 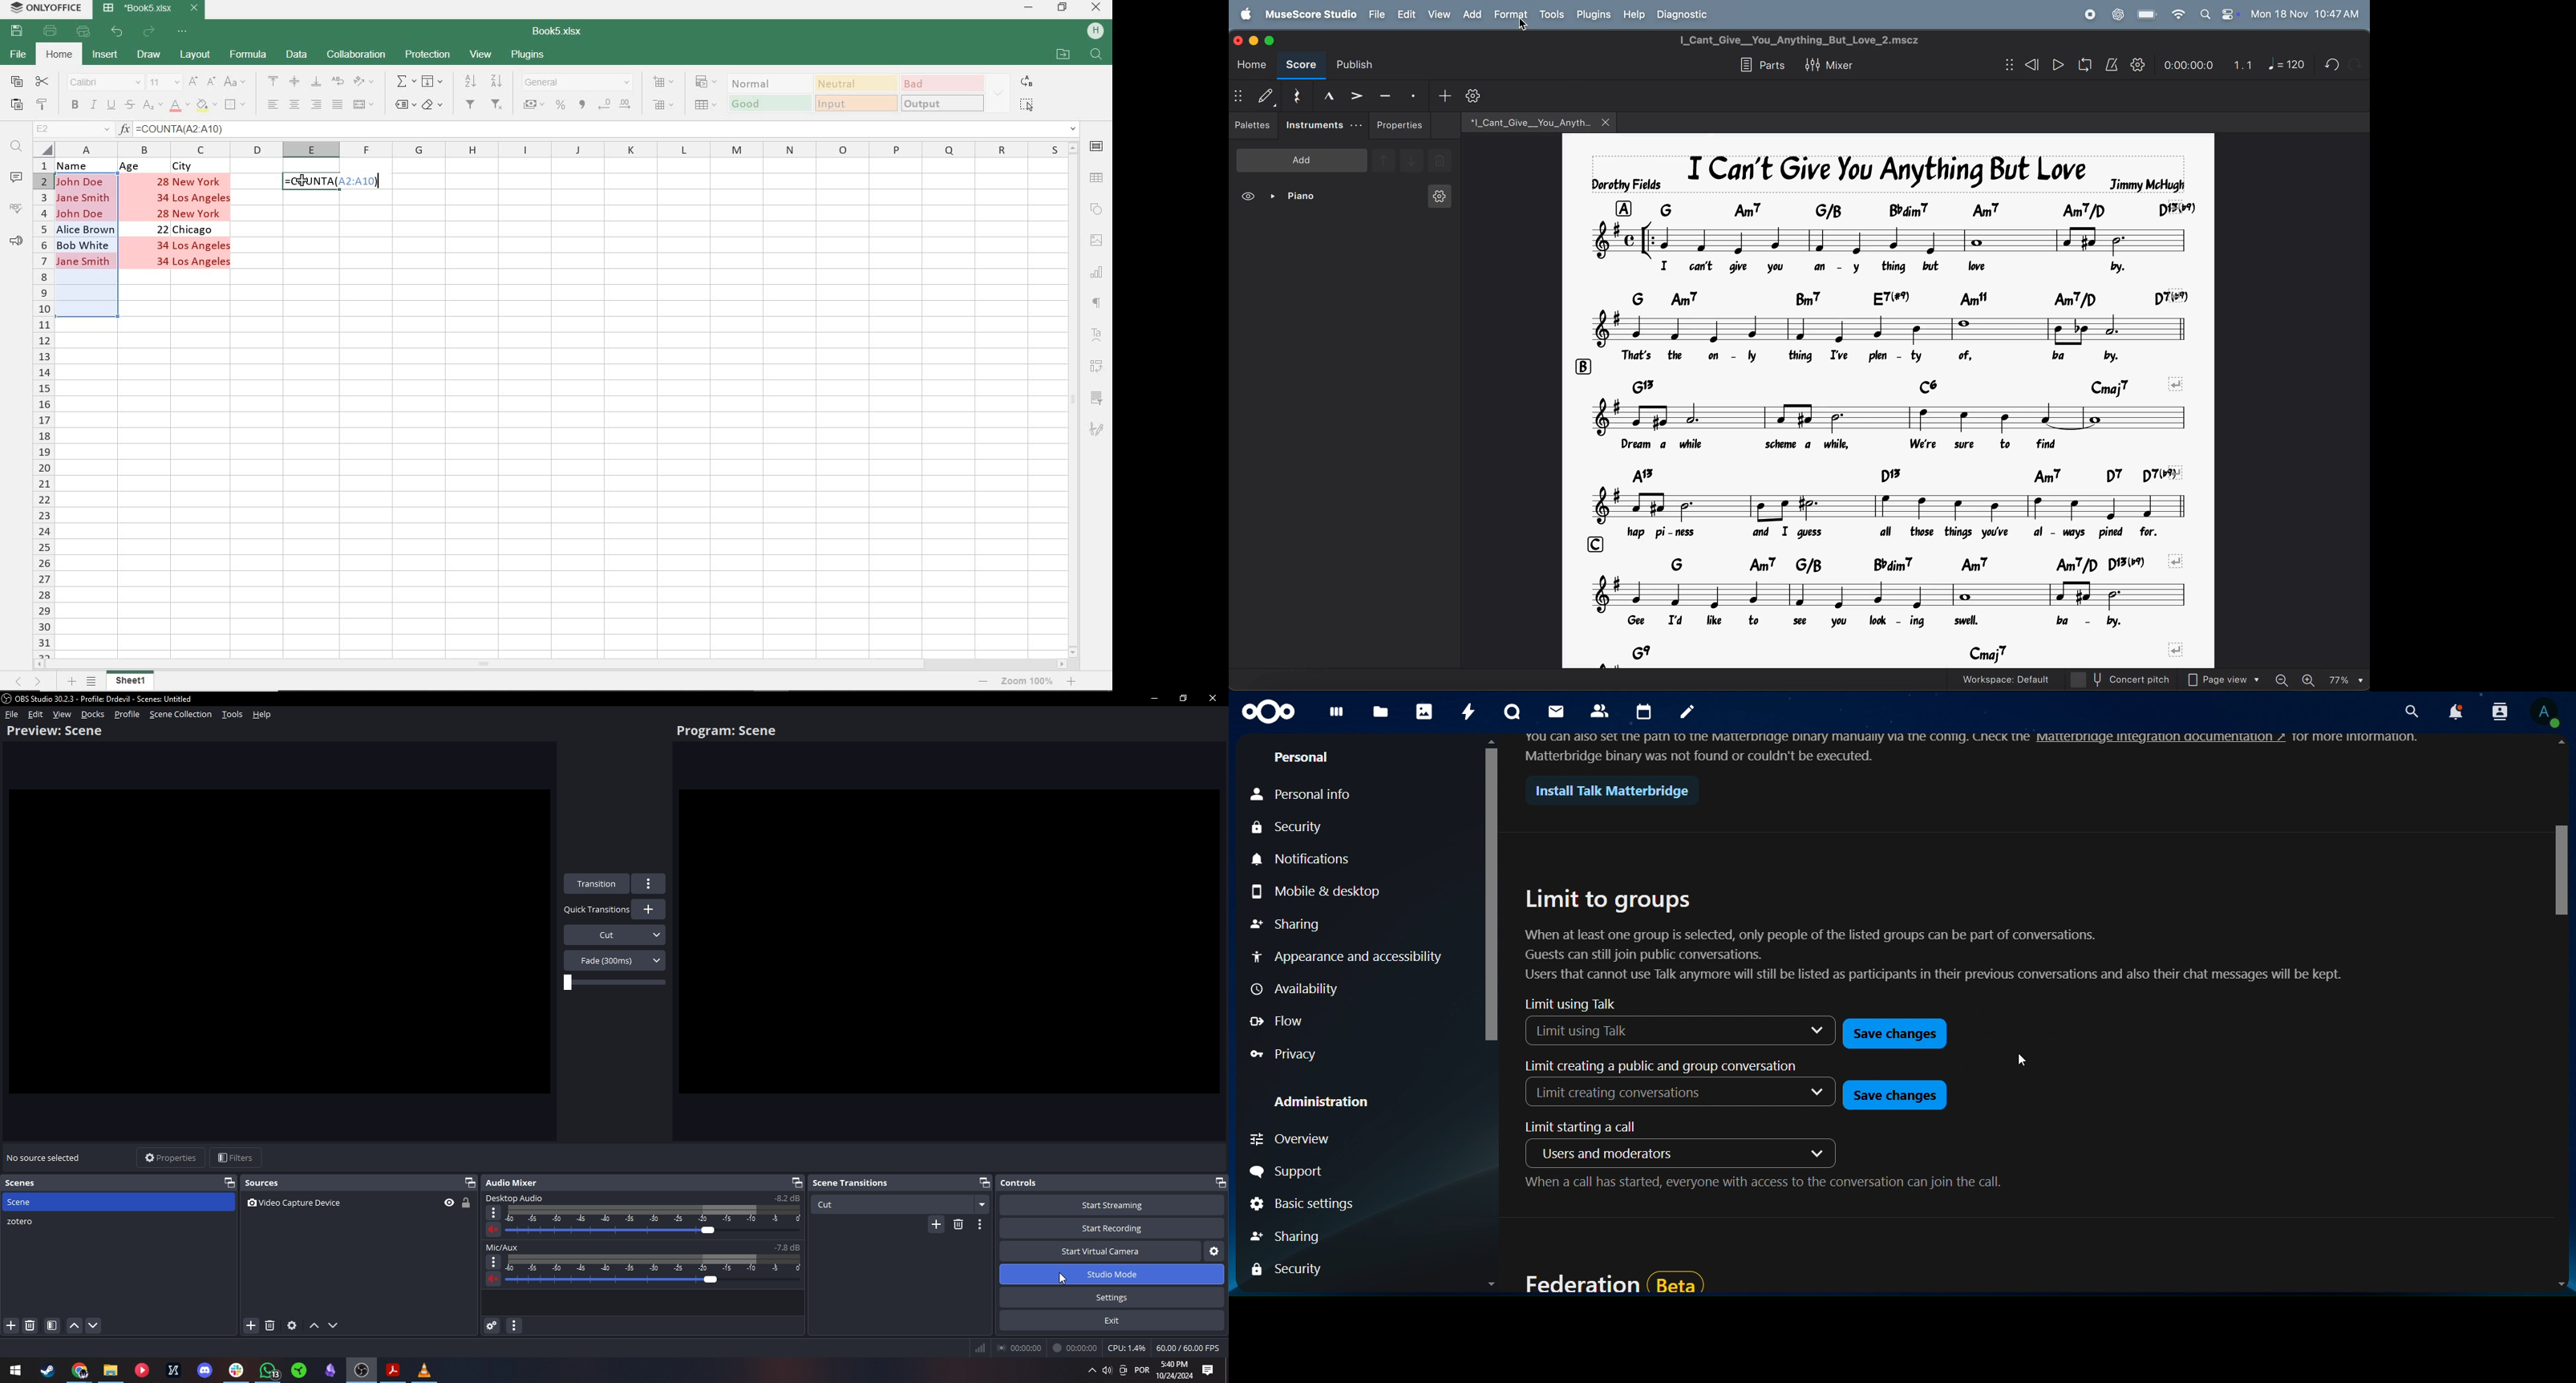 I want to click on Controls, so click(x=1106, y=1183).